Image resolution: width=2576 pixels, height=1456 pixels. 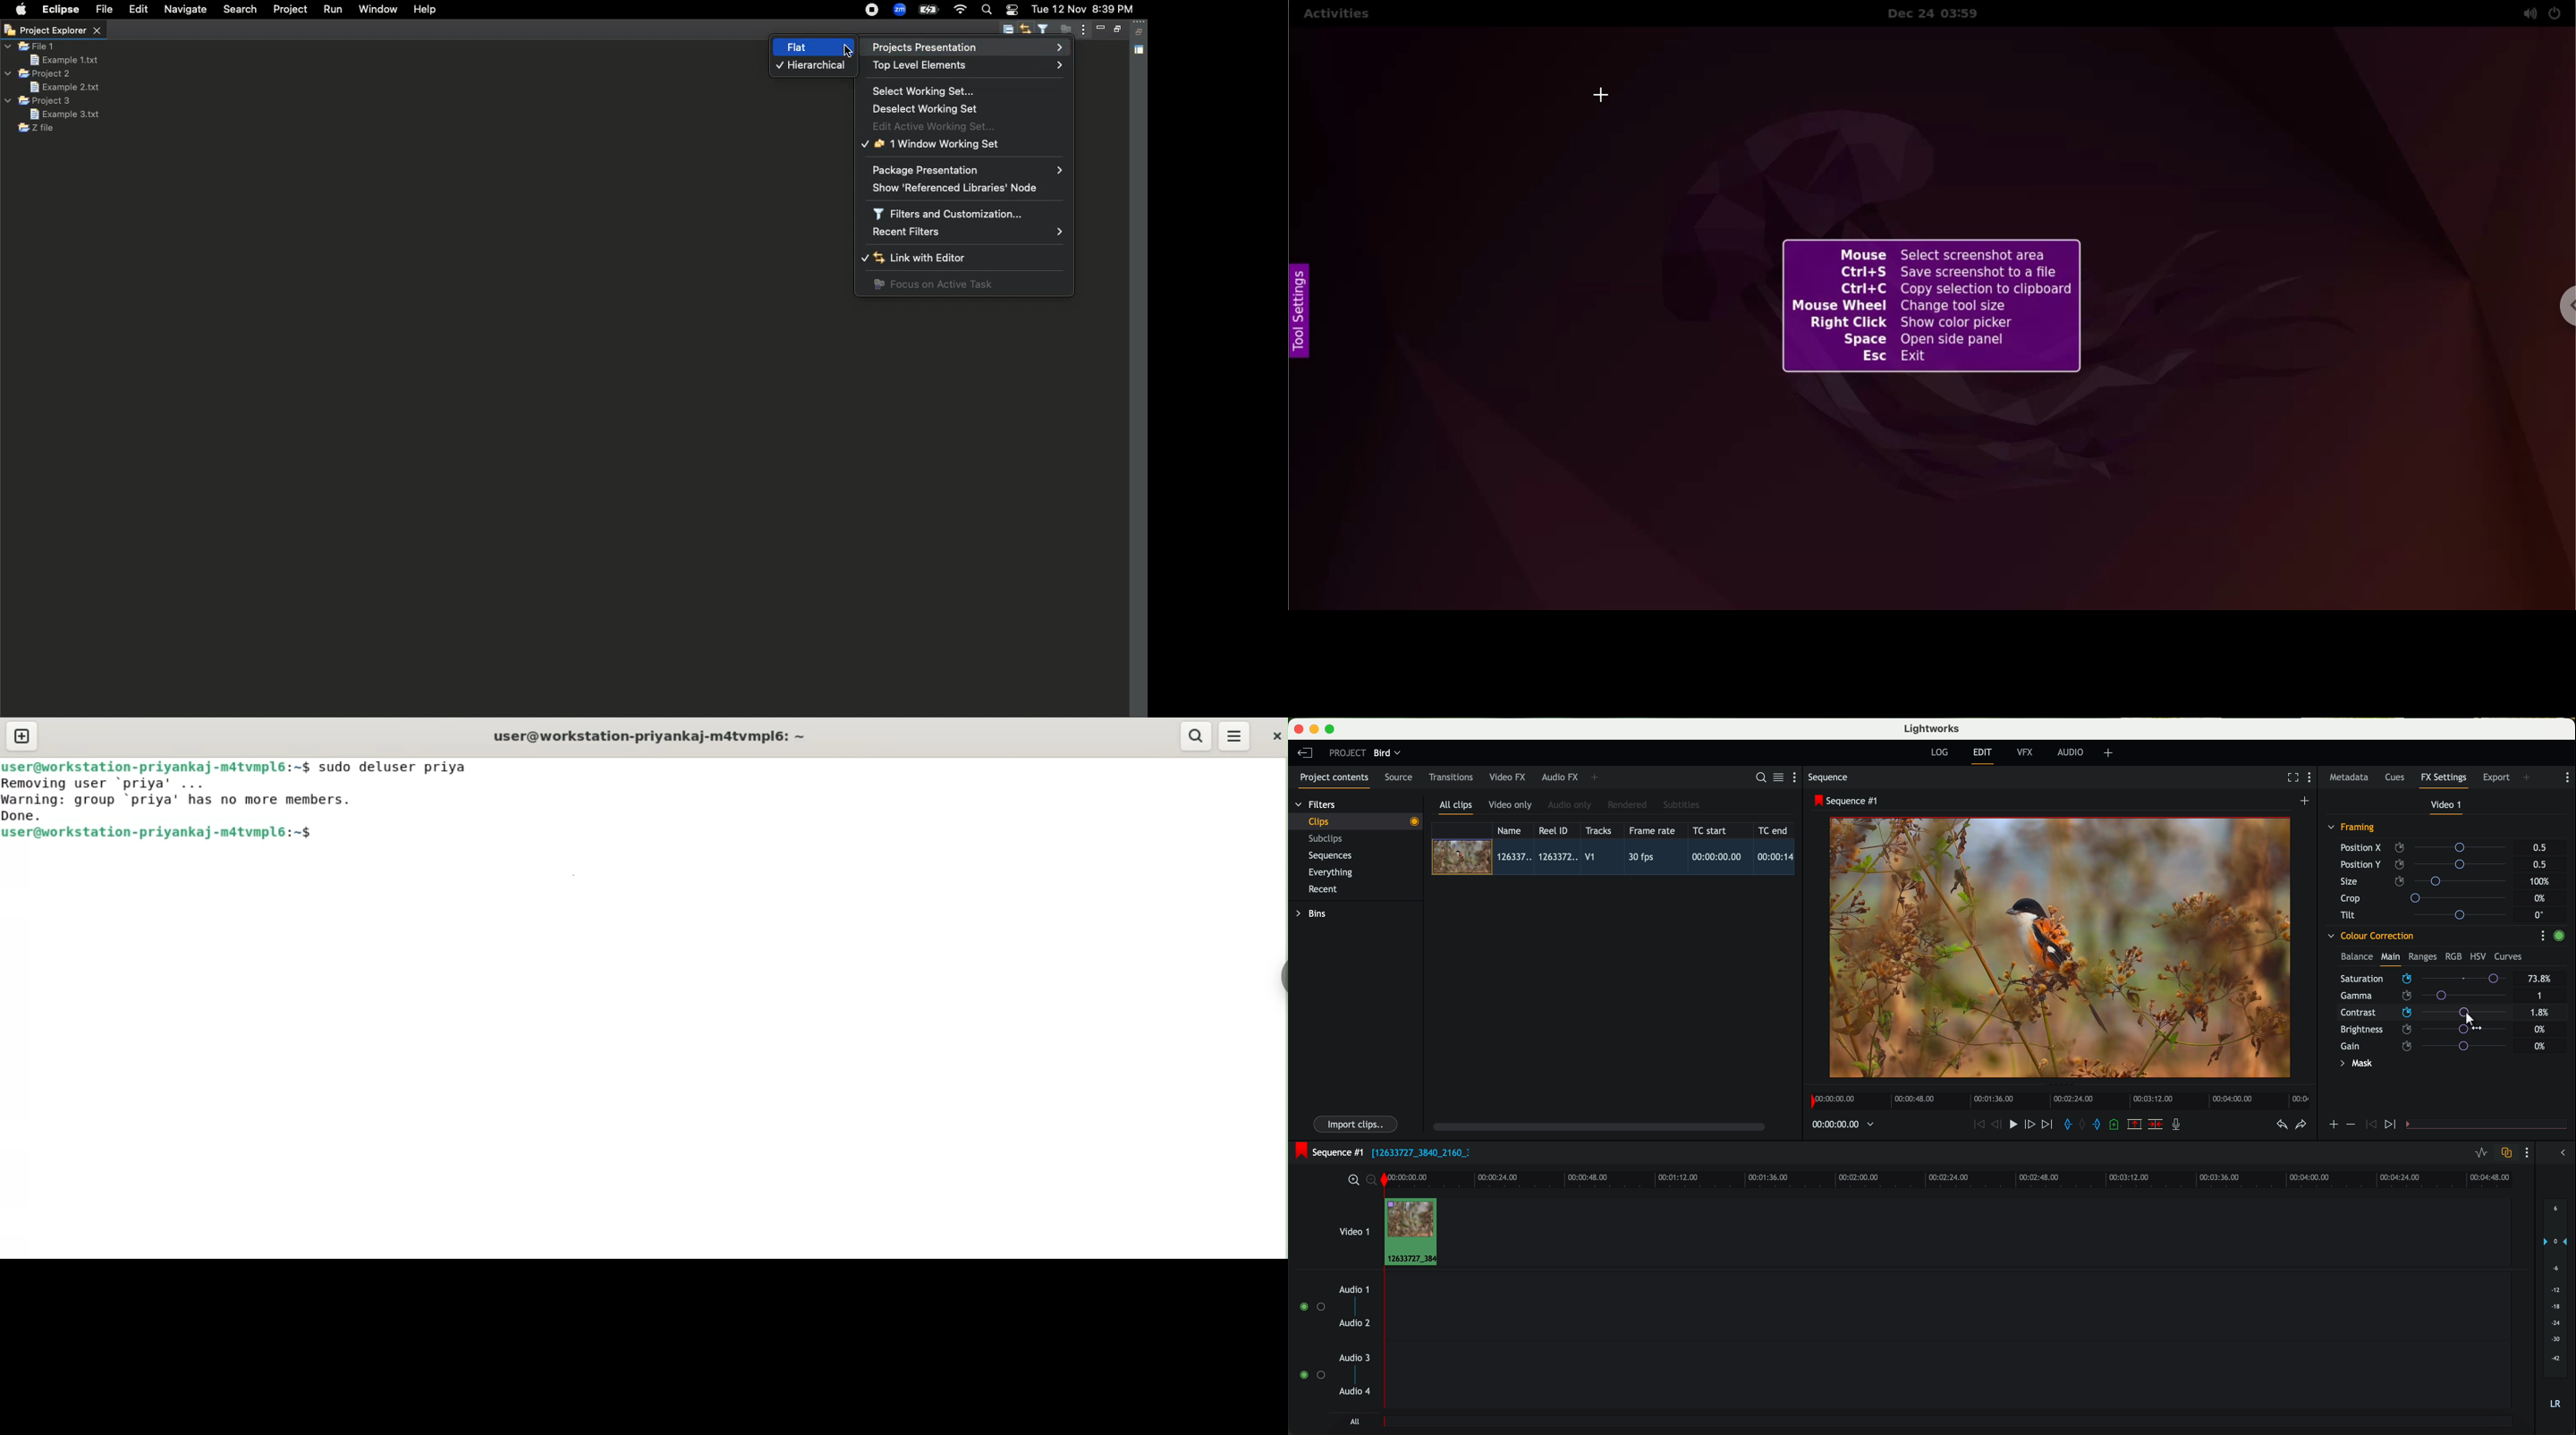 I want to click on Project 2, so click(x=38, y=73).